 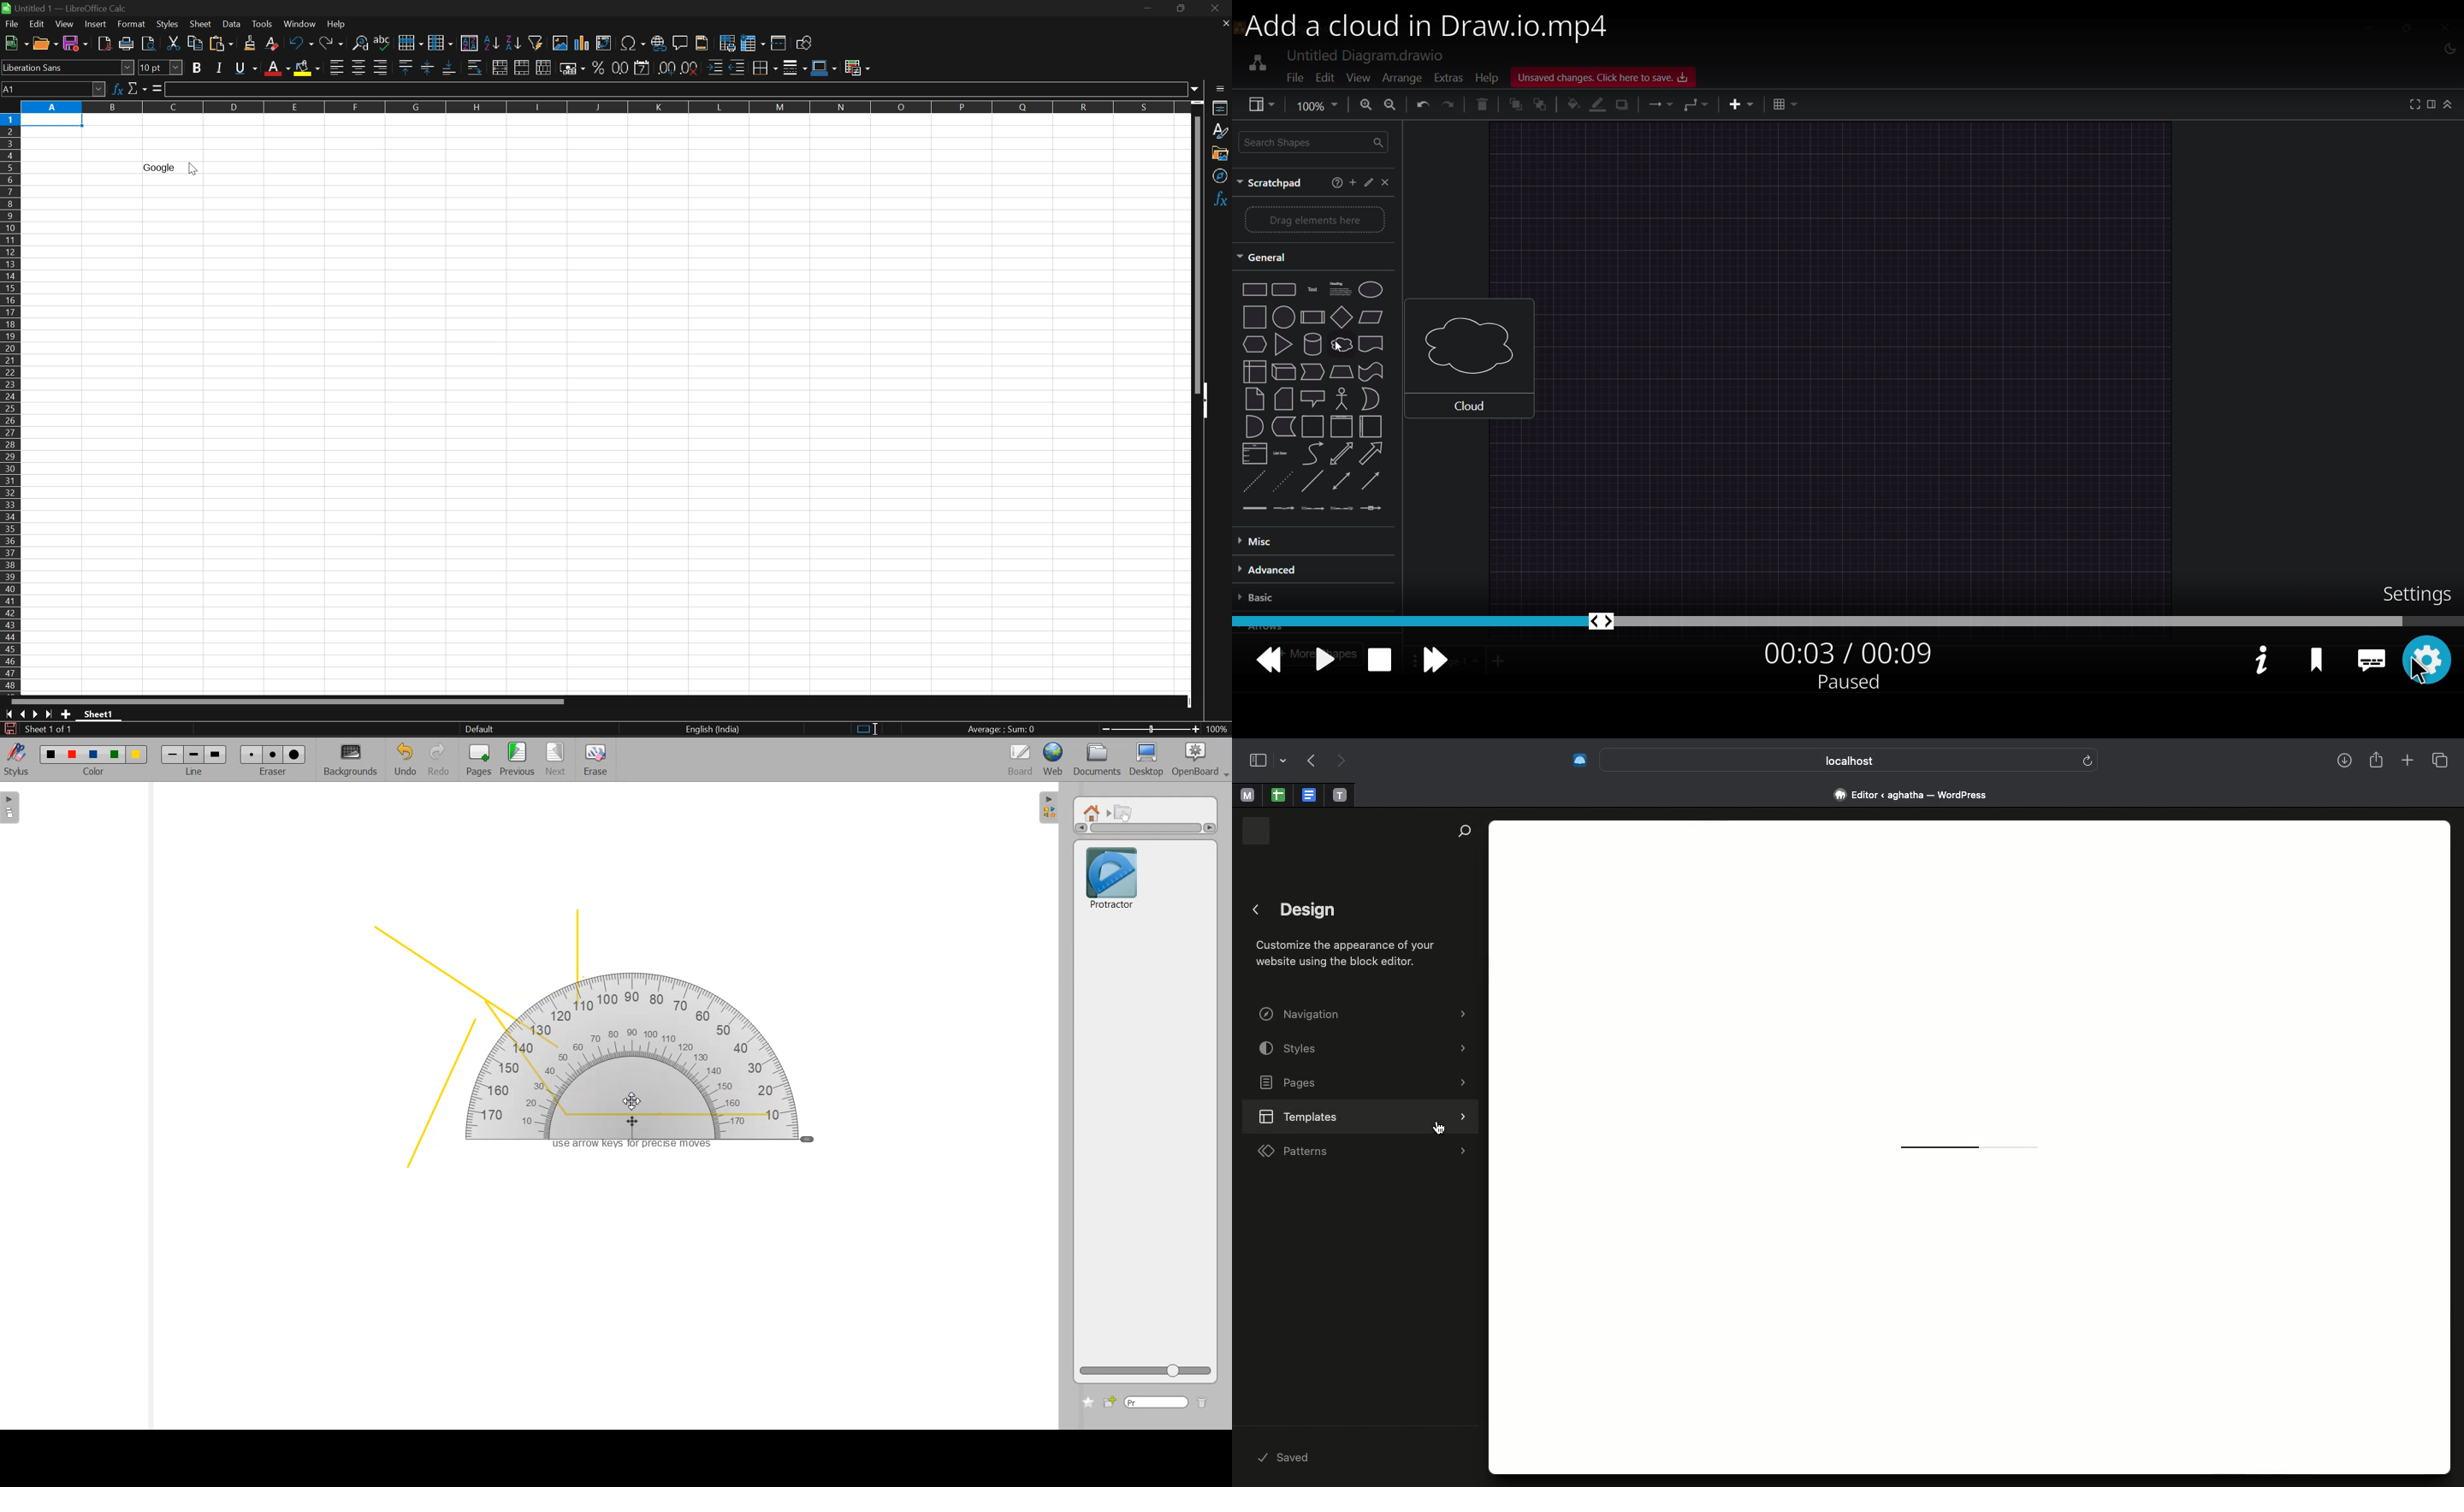 What do you see at coordinates (632, 44) in the screenshot?
I see `Insert special characters` at bounding box center [632, 44].